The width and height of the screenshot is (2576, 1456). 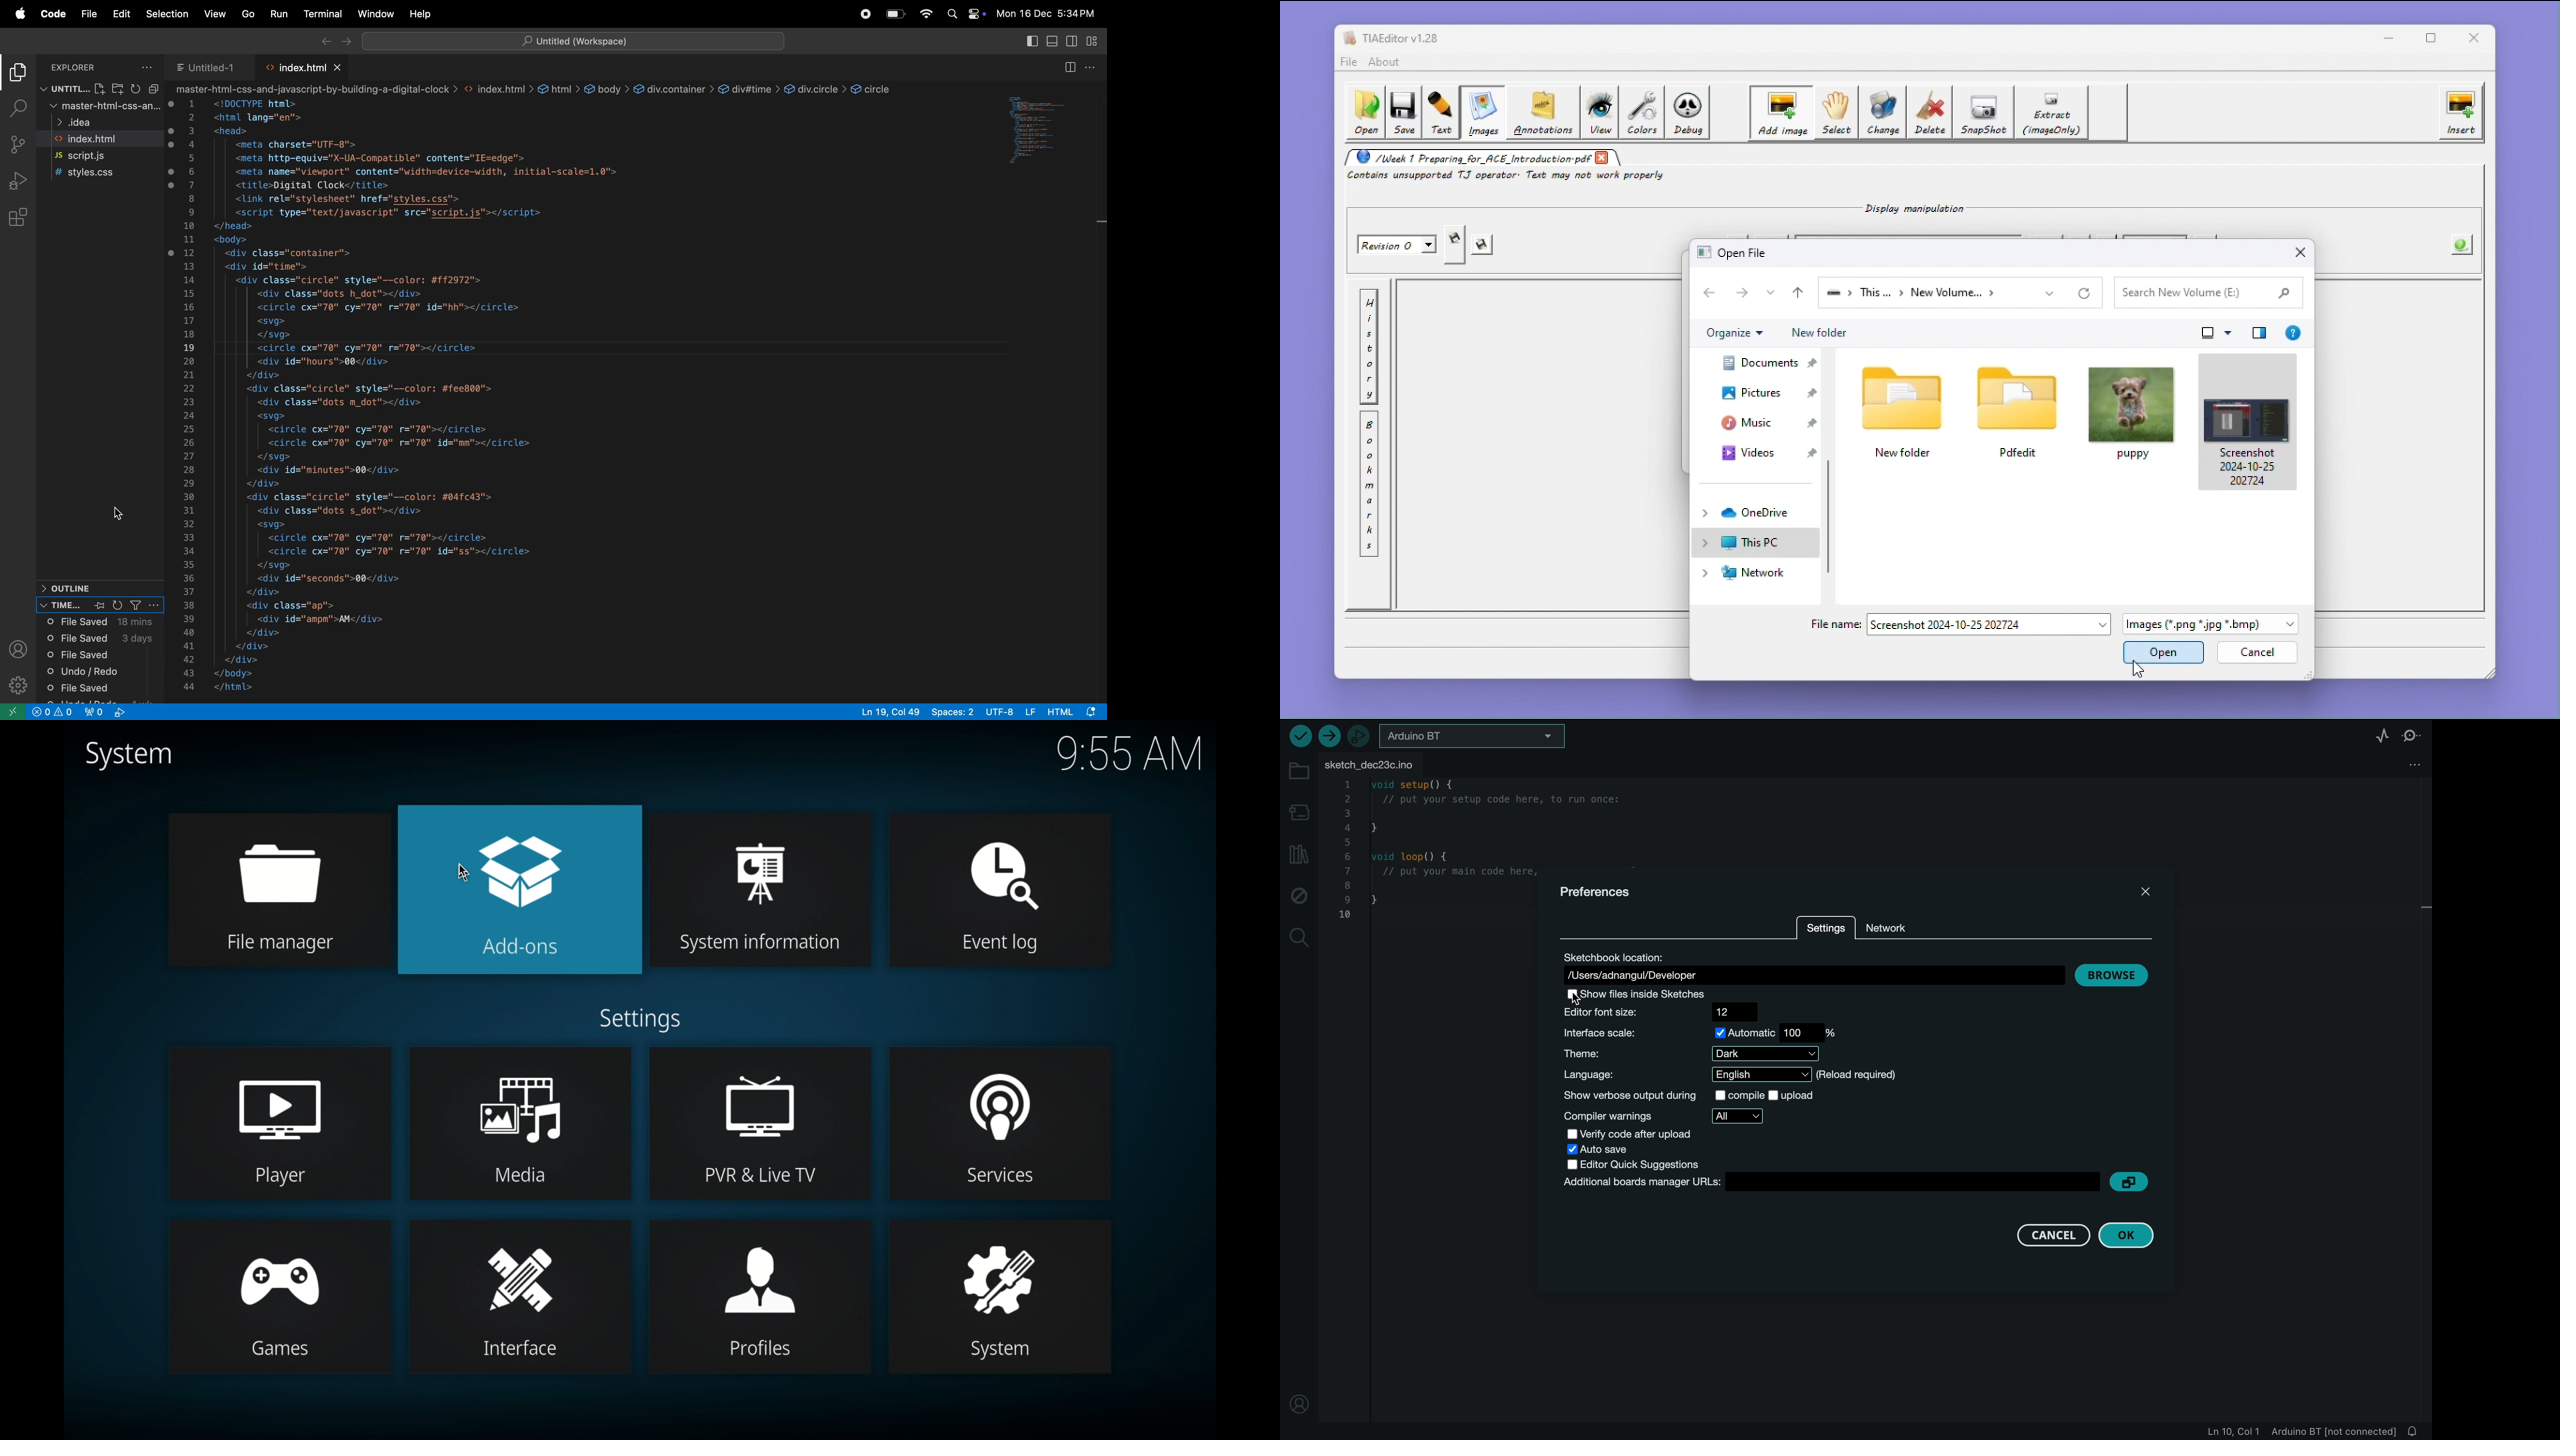 I want to click on auto save, so click(x=1608, y=1150).